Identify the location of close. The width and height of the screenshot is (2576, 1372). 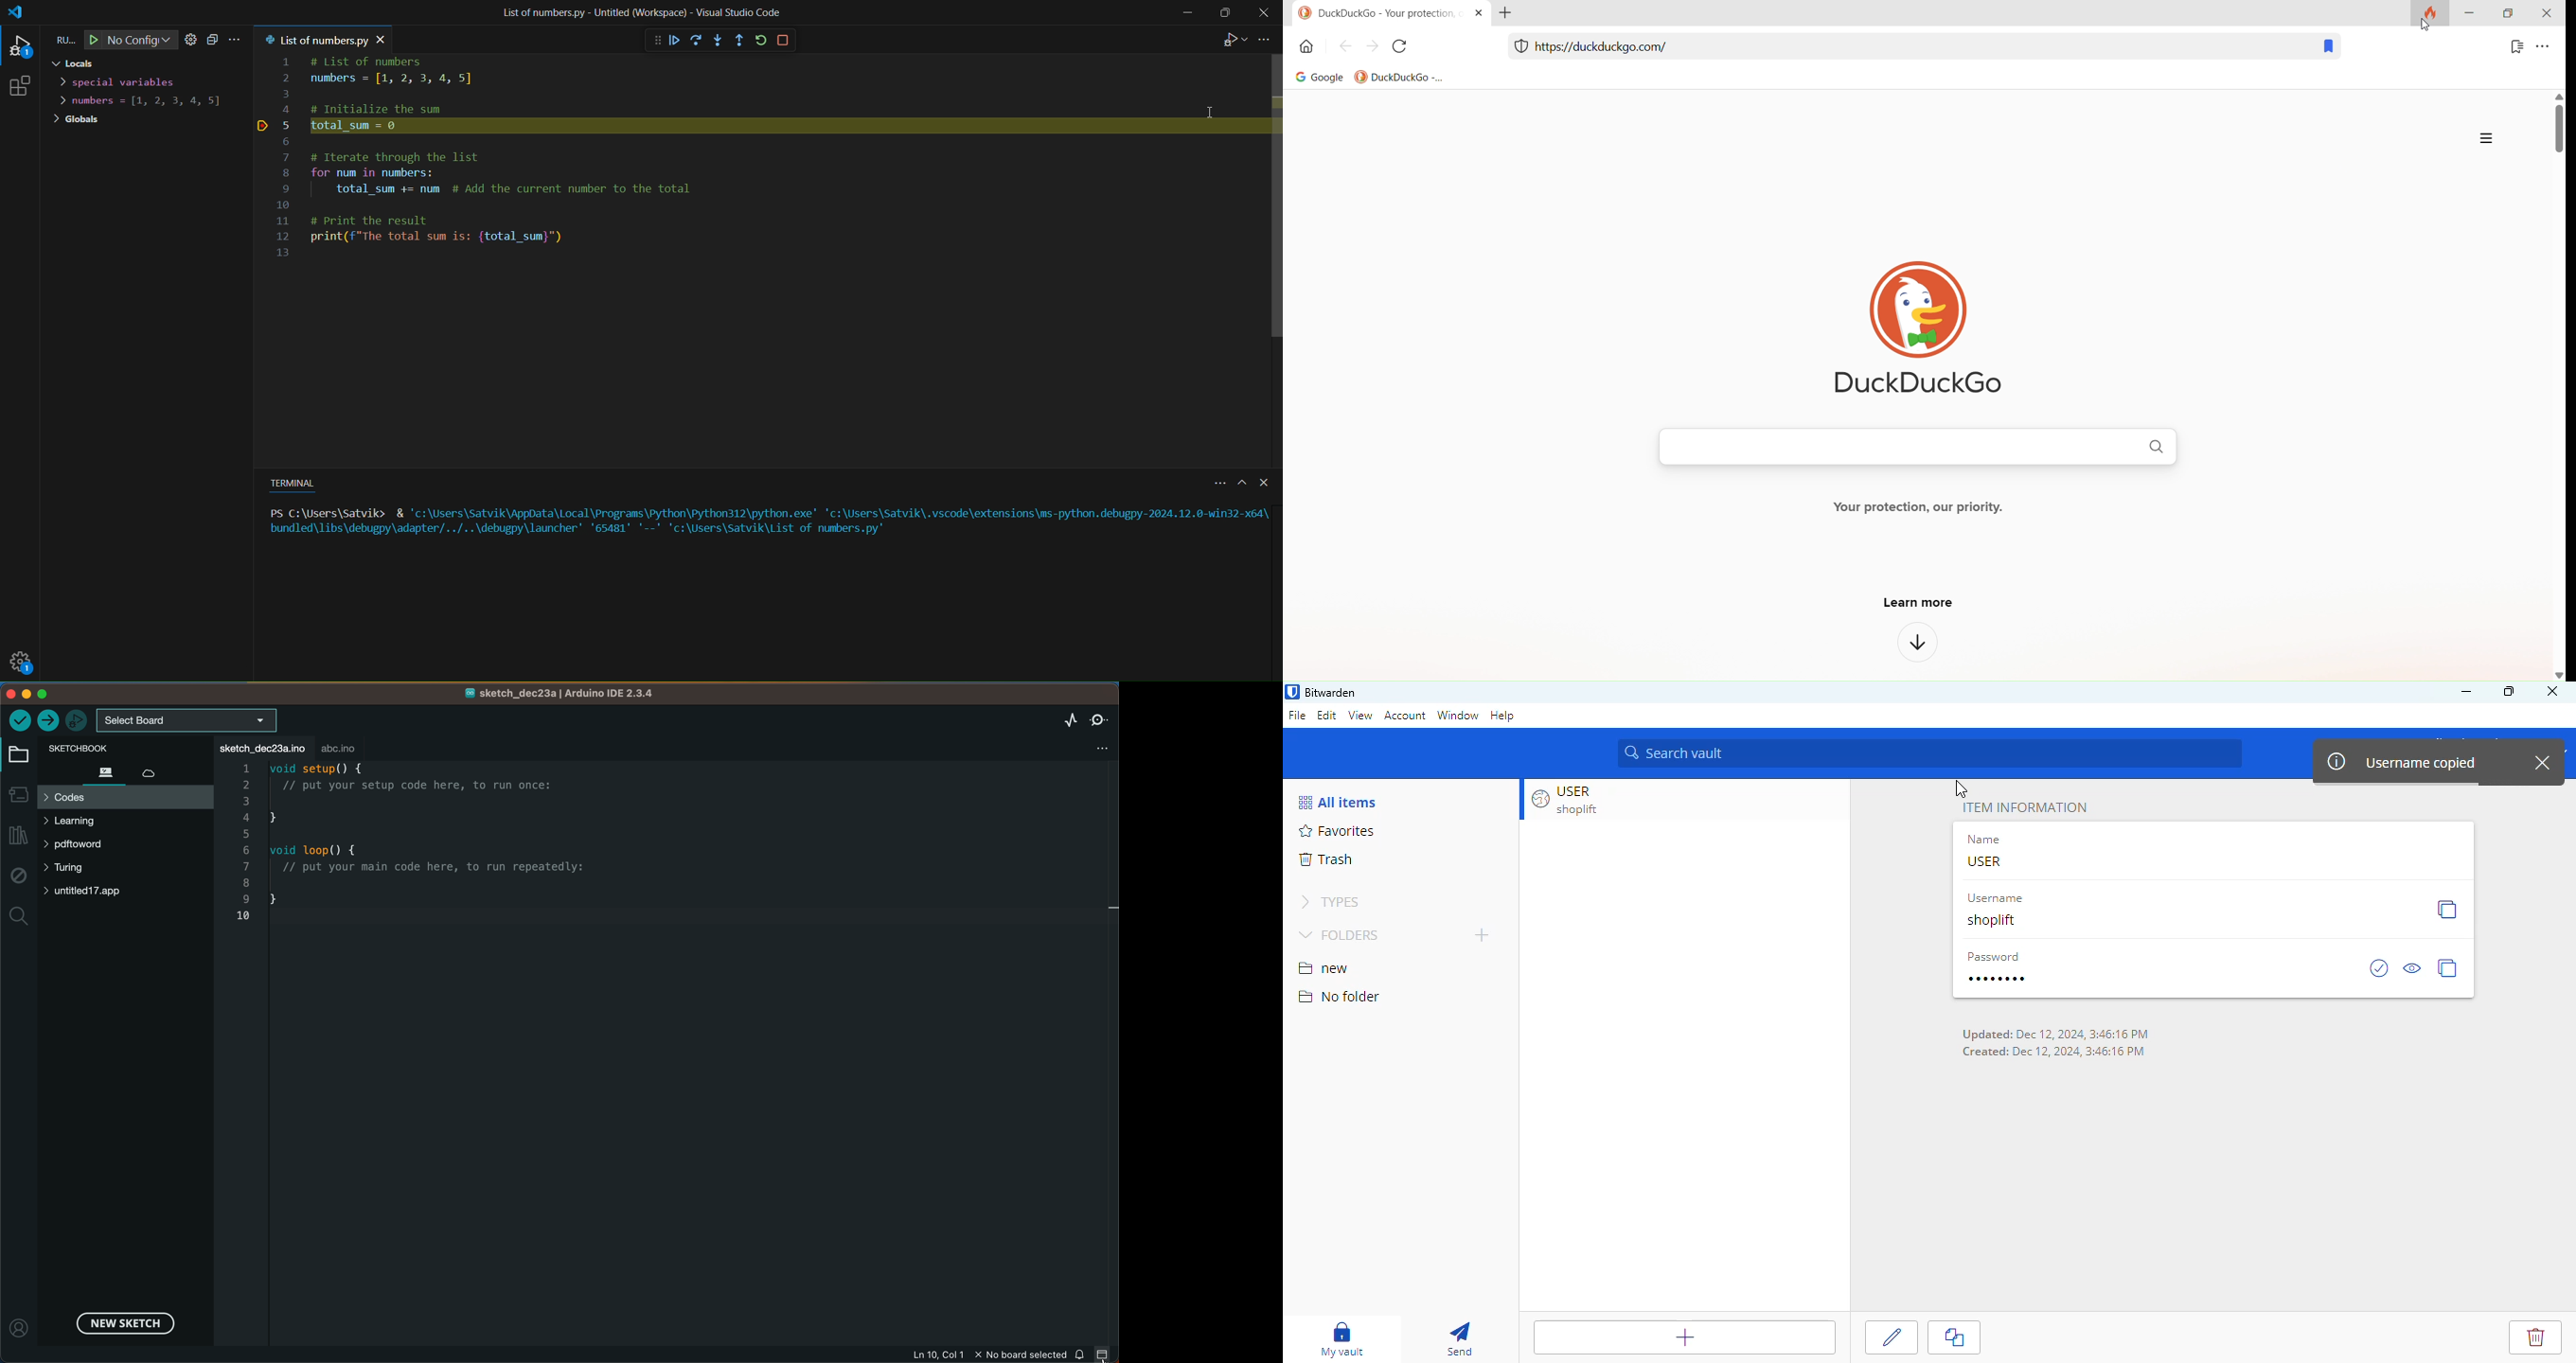
(2546, 764).